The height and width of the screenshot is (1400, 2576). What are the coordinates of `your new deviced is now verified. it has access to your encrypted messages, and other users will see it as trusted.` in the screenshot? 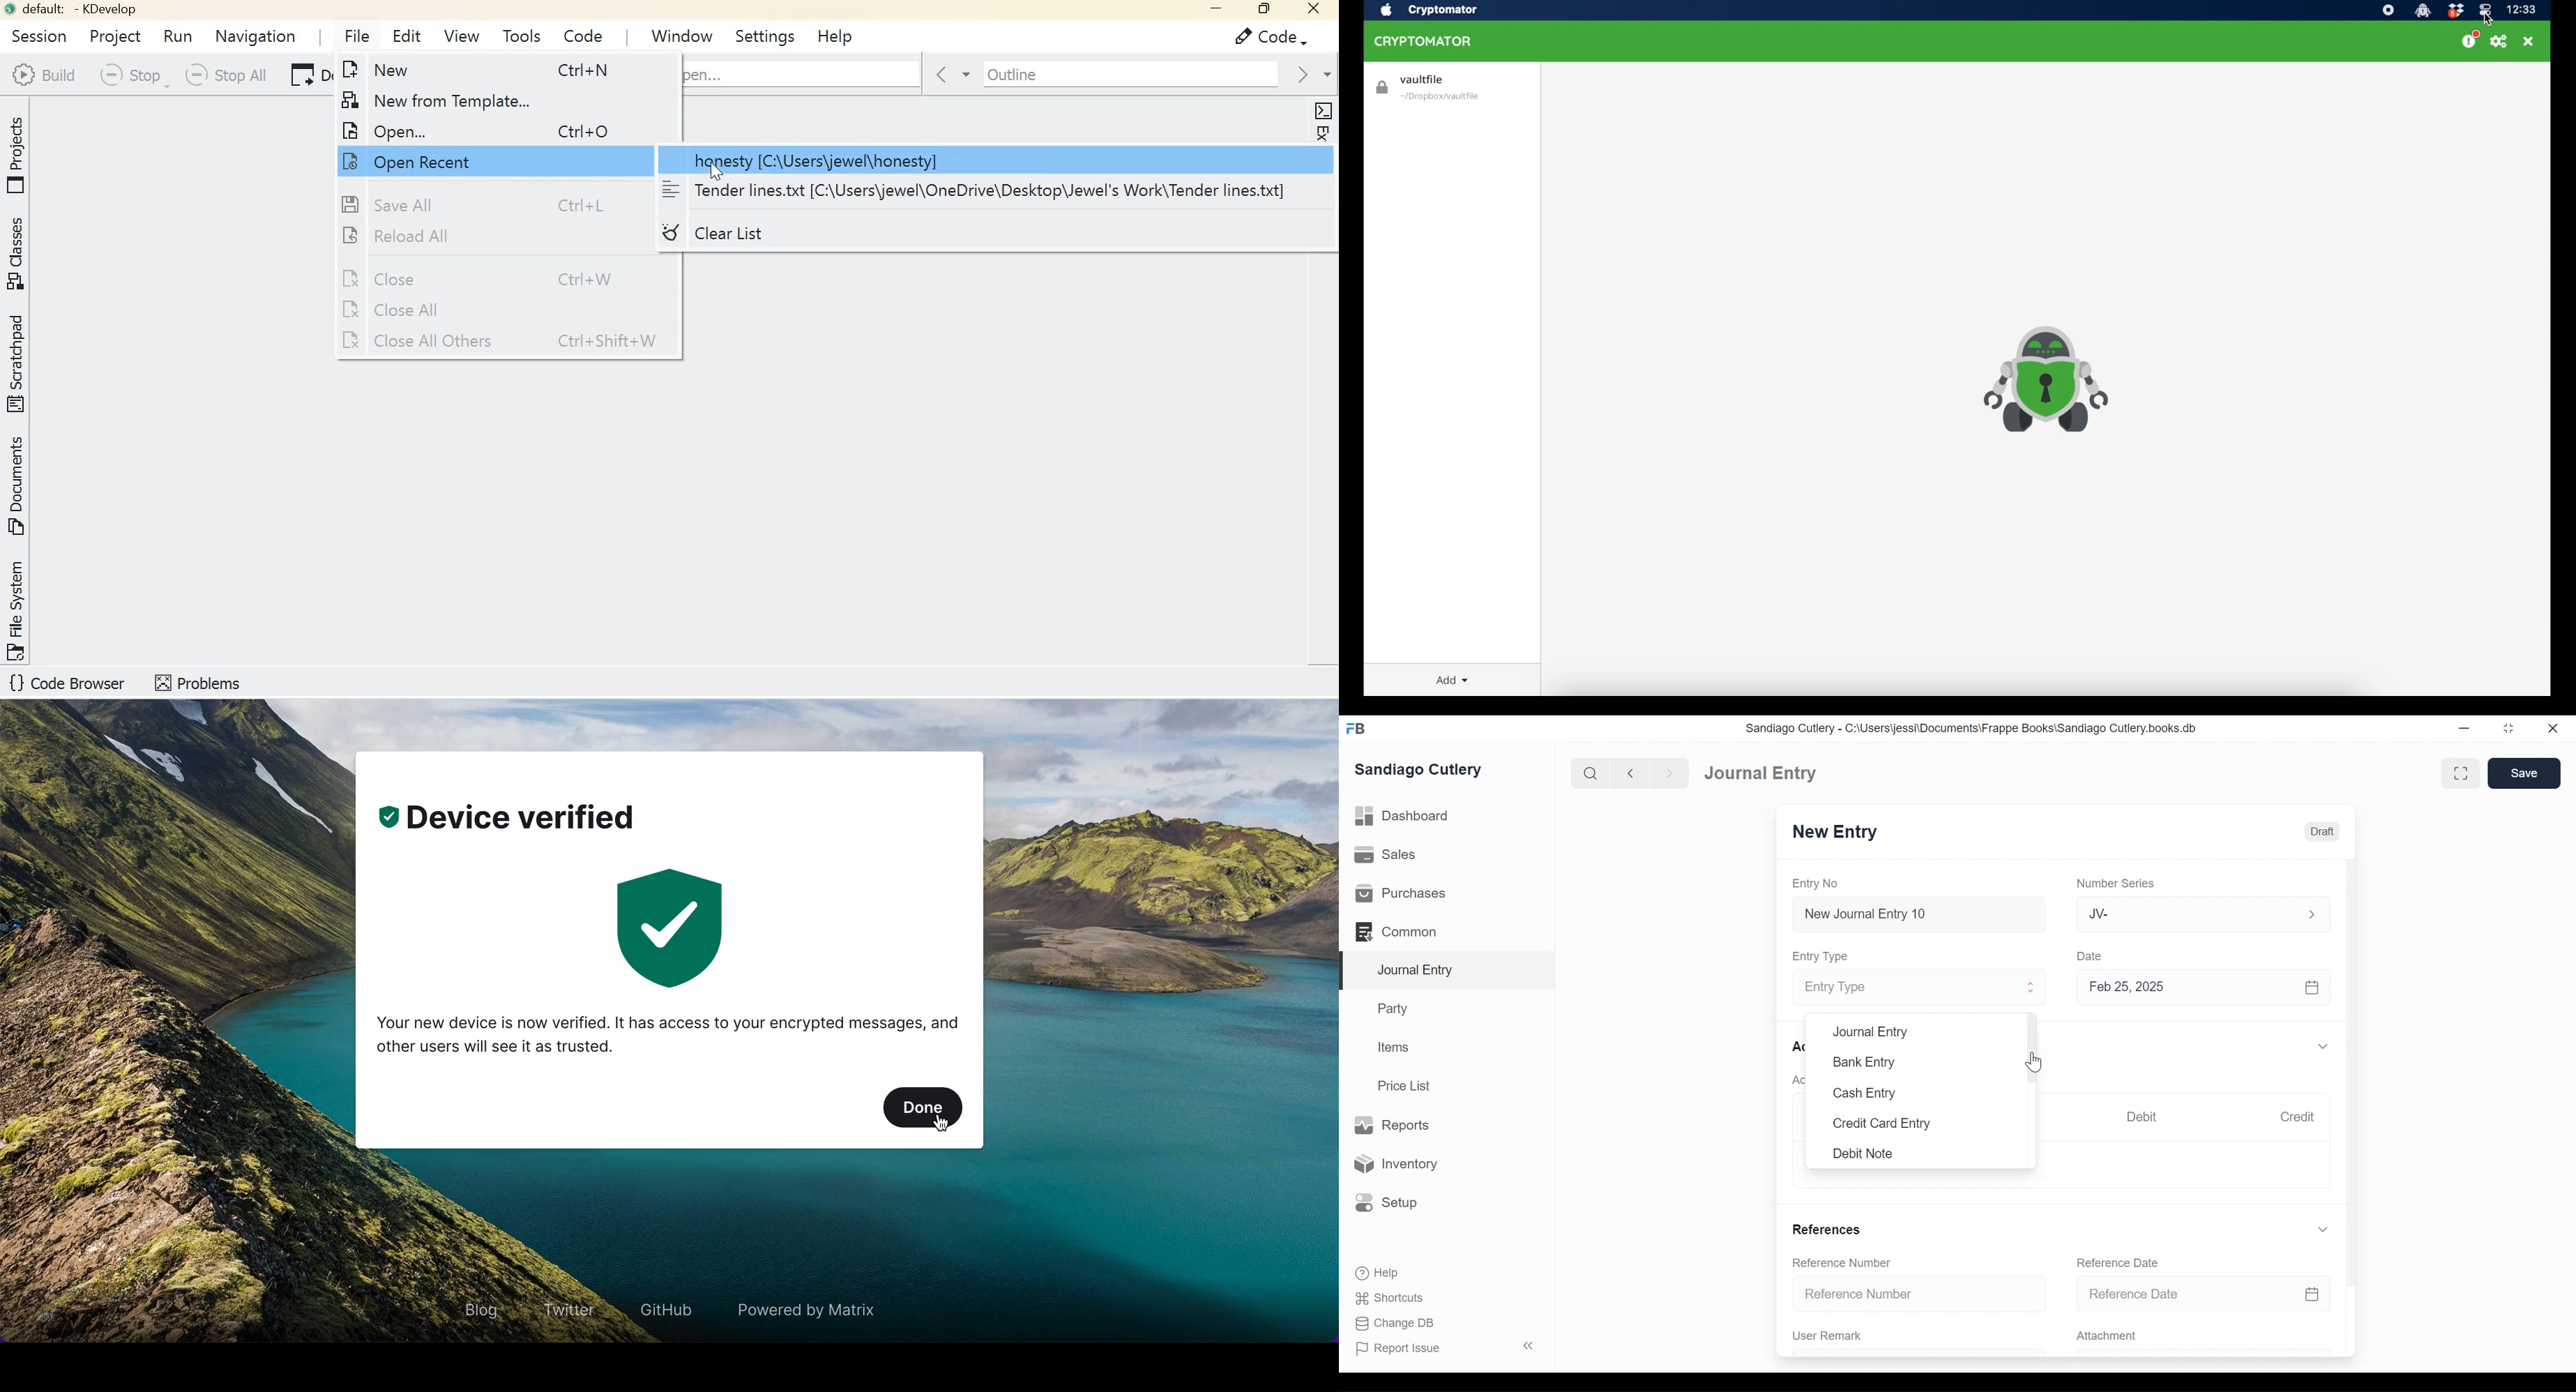 It's located at (669, 1036).